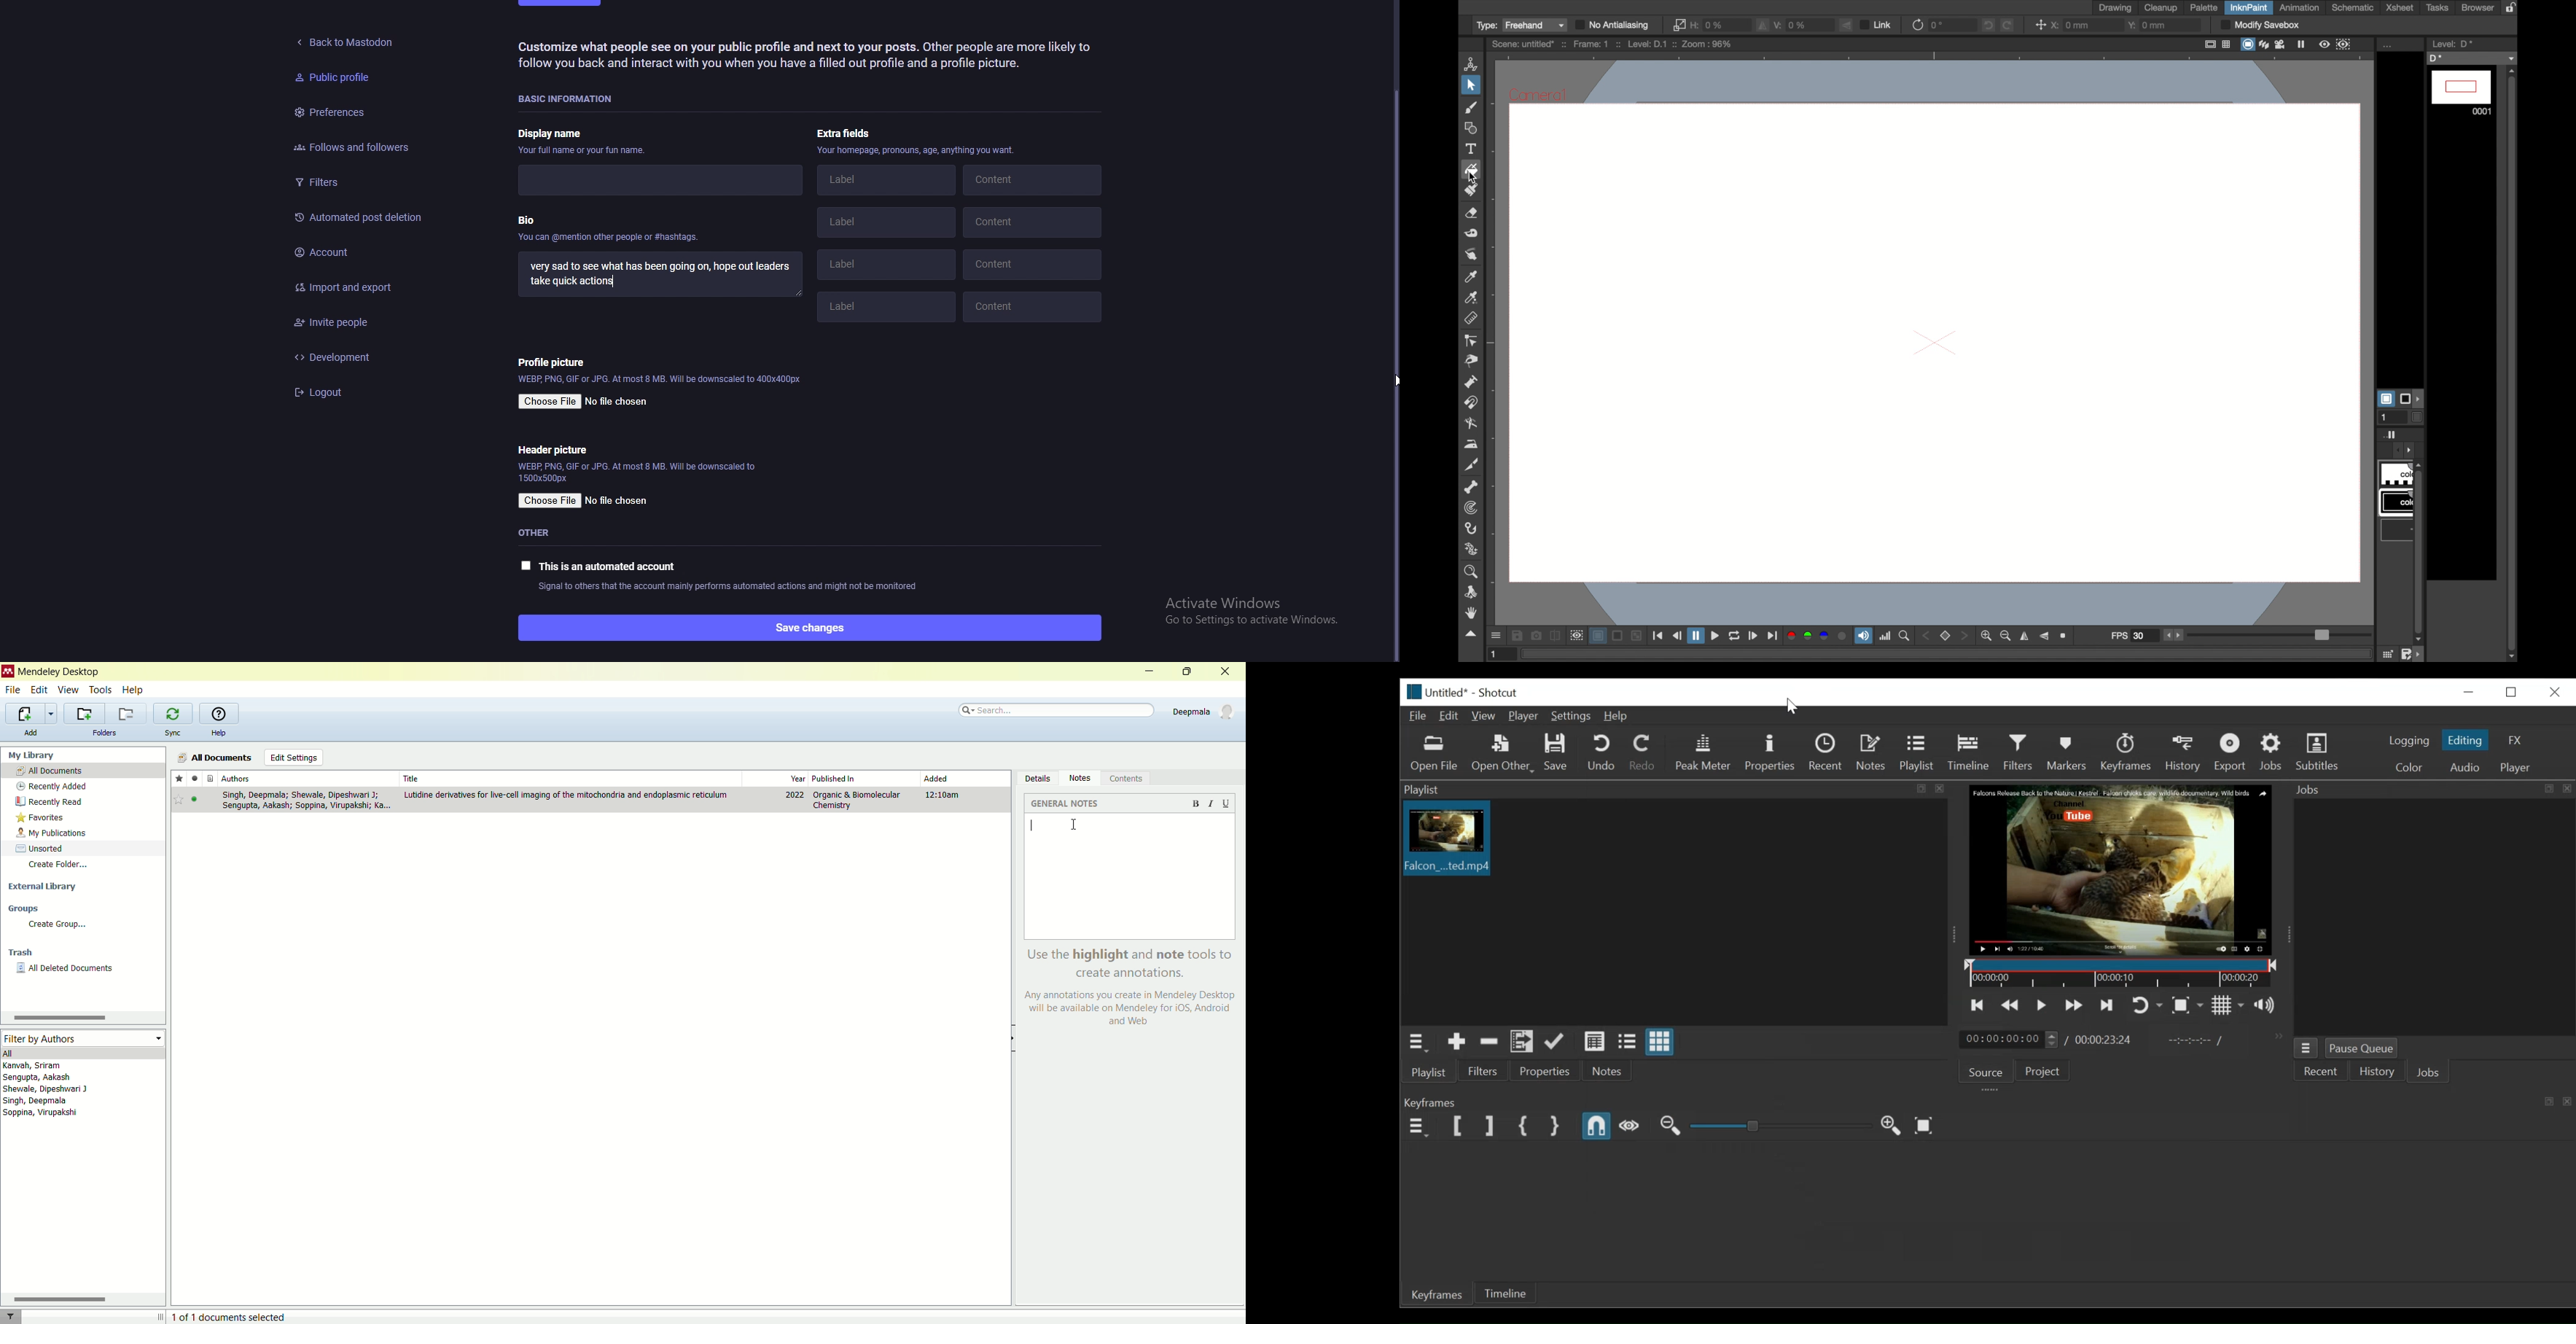  What do you see at coordinates (82, 787) in the screenshot?
I see `recently added` at bounding box center [82, 787].